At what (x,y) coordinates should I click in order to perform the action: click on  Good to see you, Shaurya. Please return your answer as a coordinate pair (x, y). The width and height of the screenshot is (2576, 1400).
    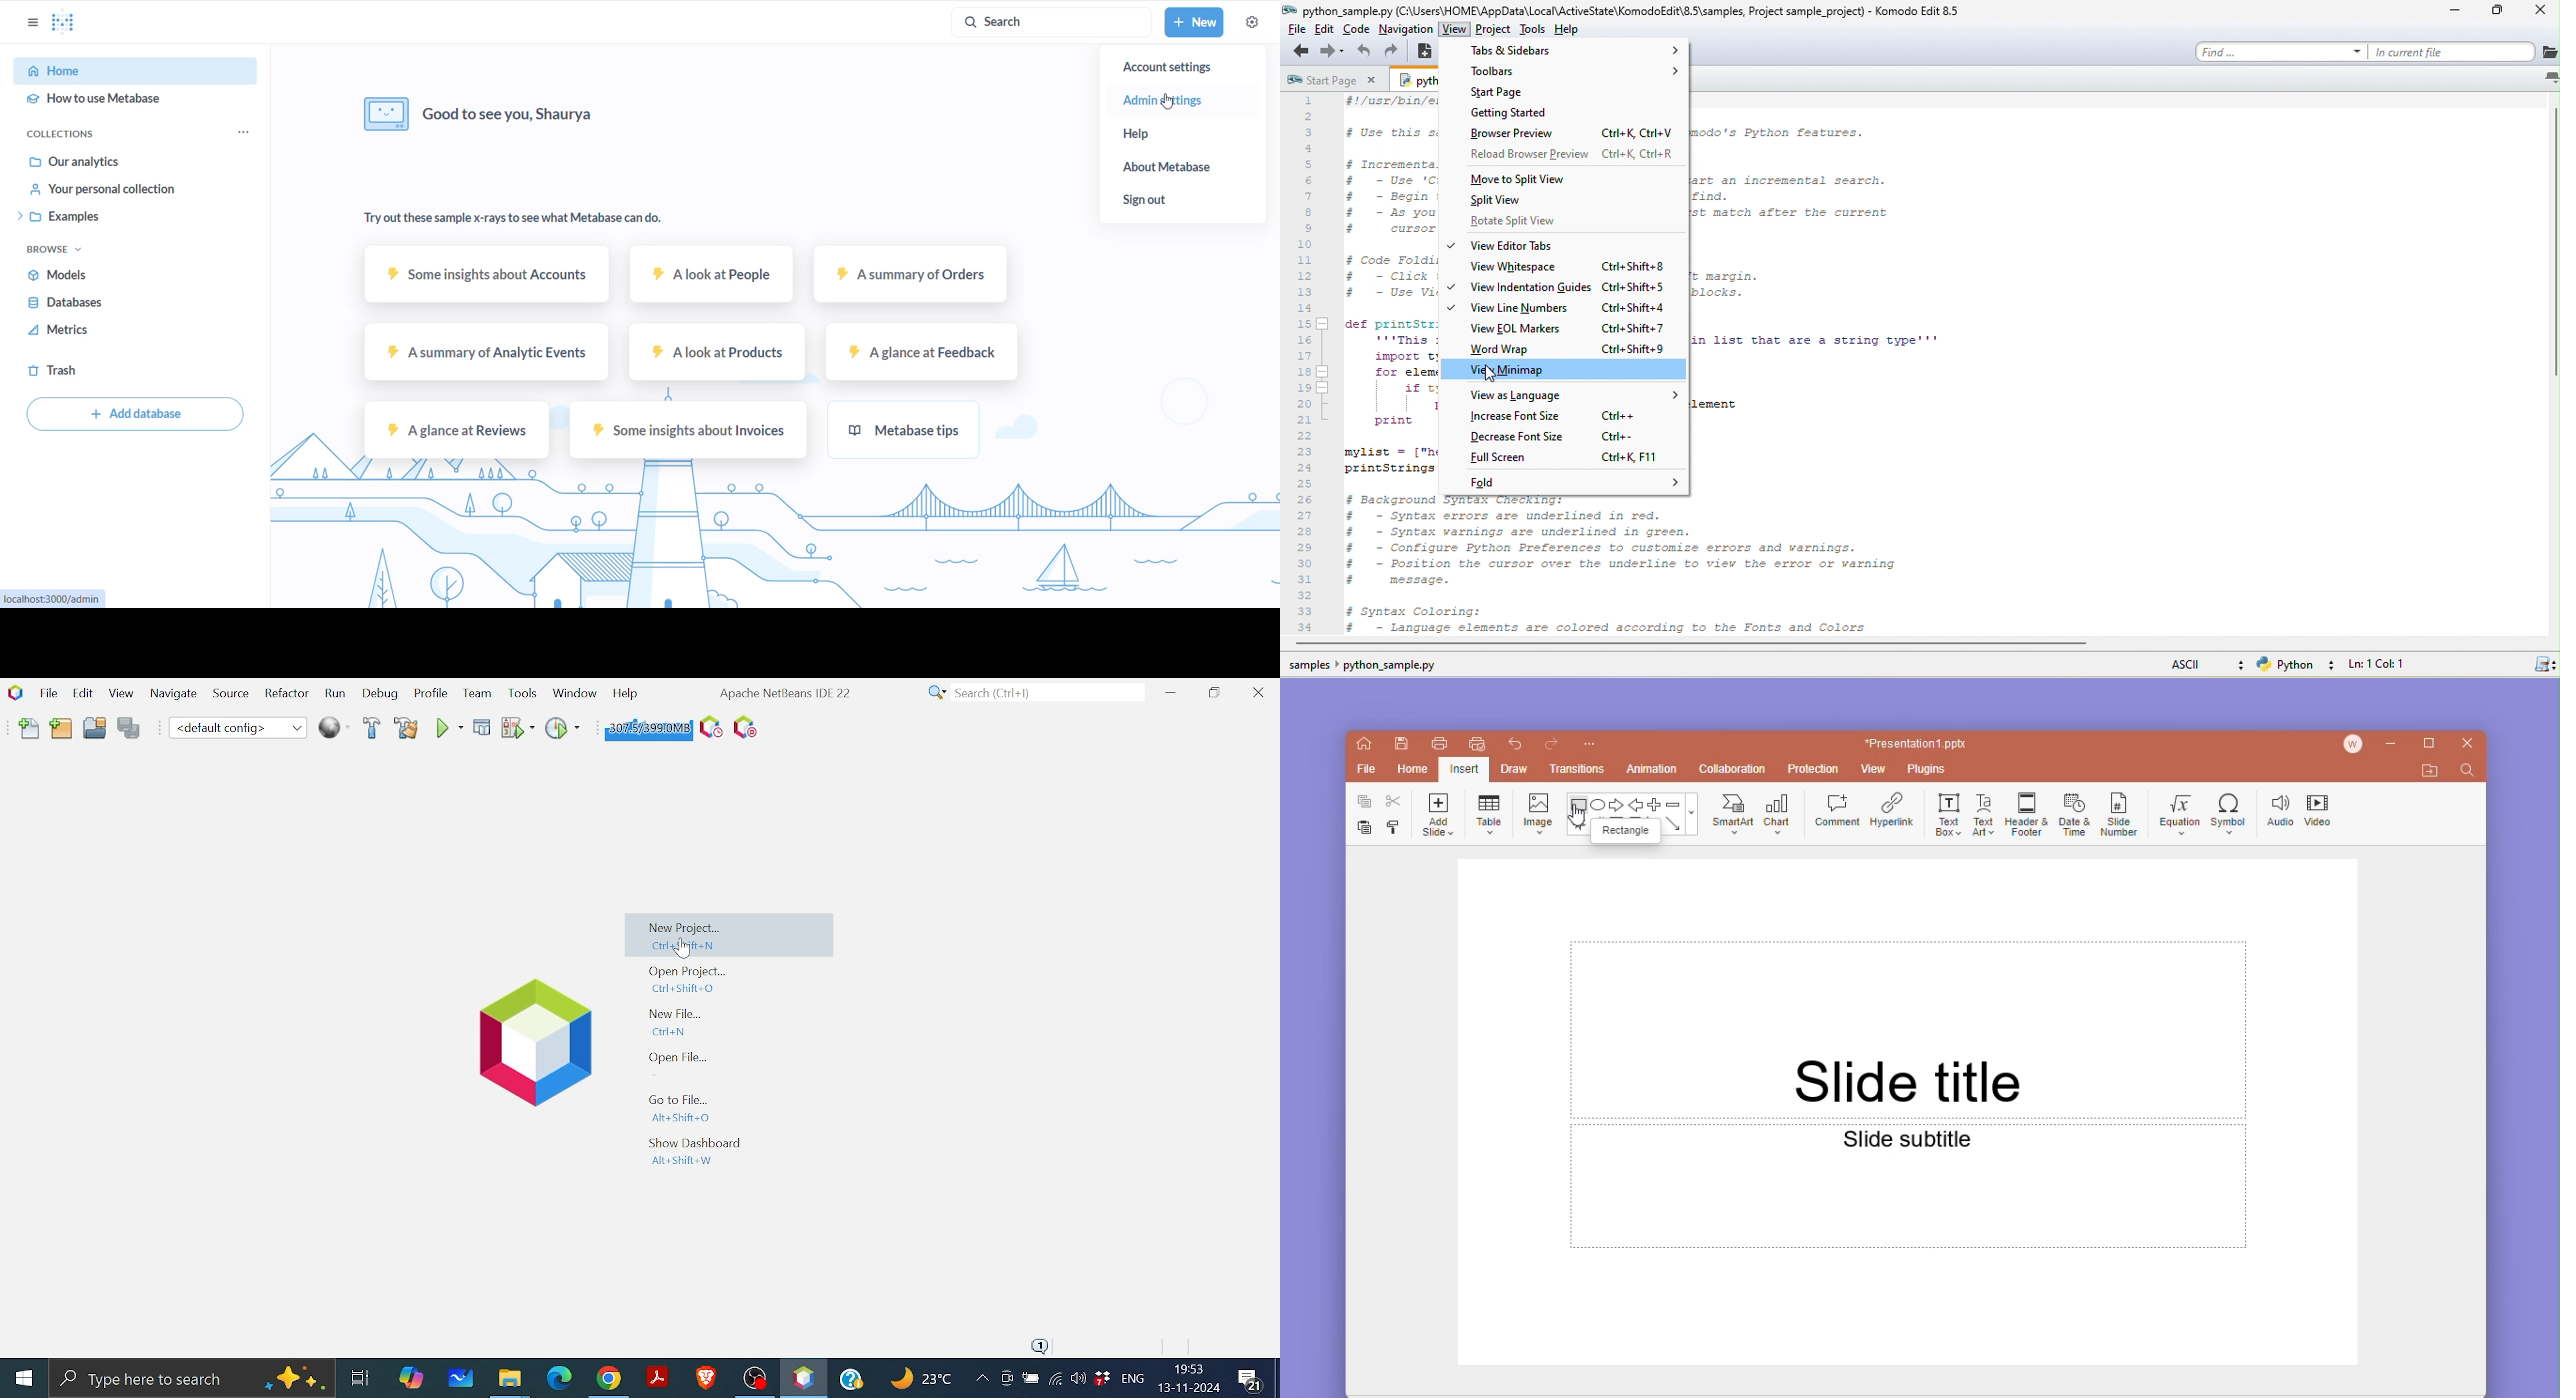
    Looking at the image, I should click on (481, 113).